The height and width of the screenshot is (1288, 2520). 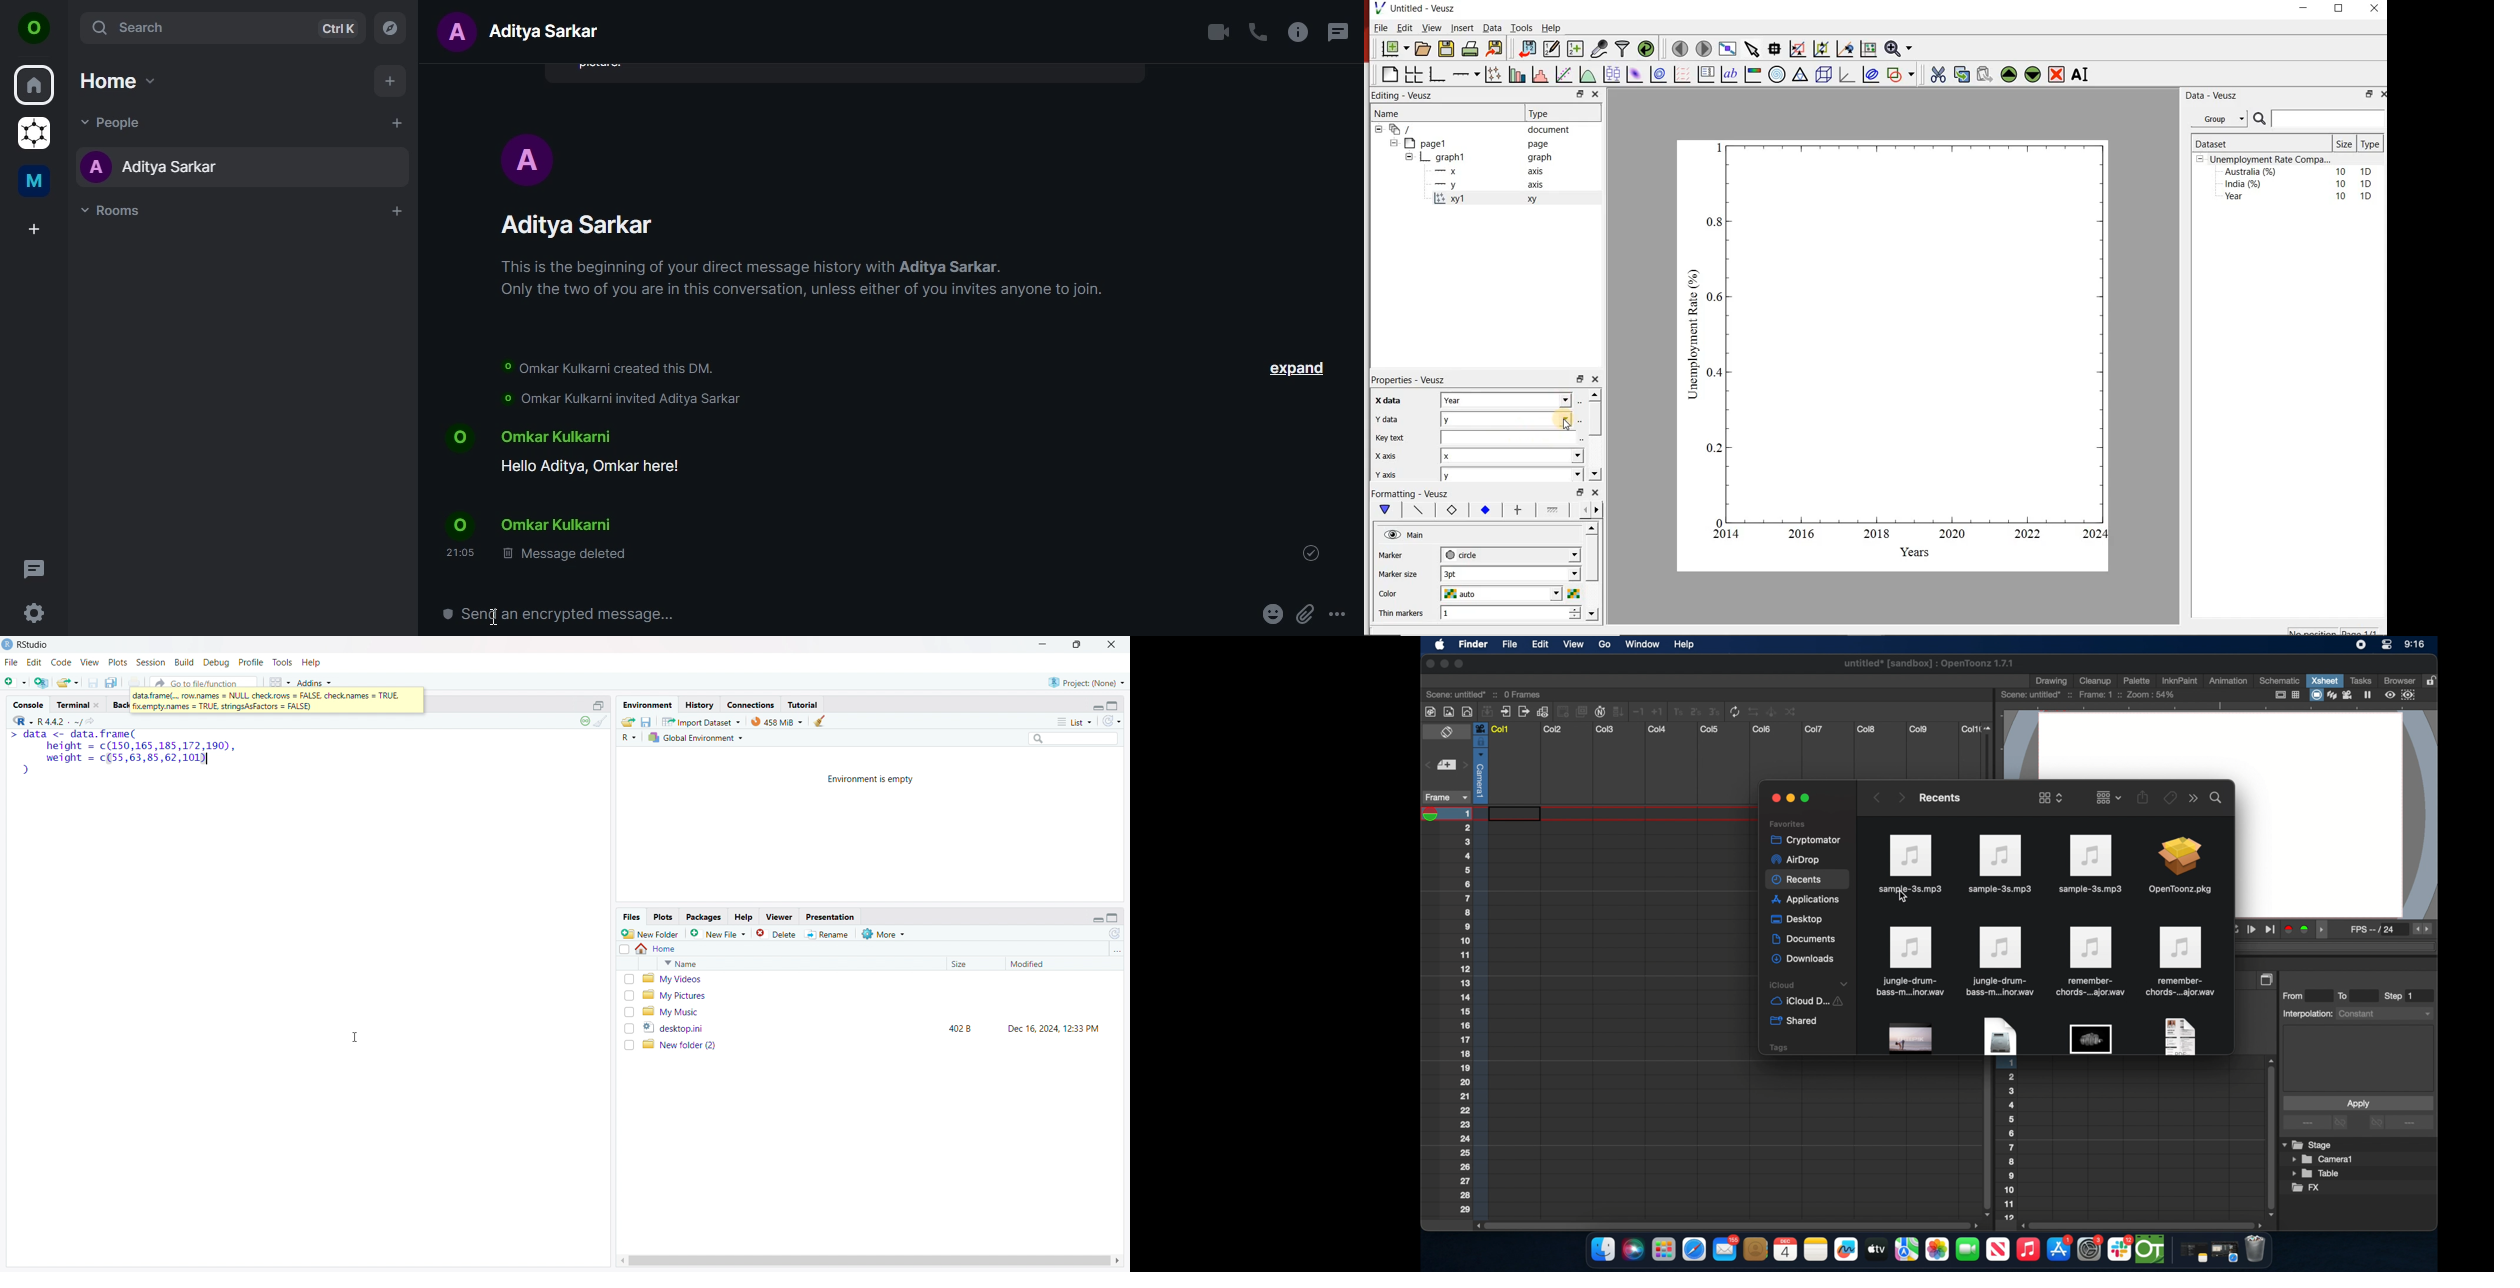 I want to click on home, so click(x=120, y=80).